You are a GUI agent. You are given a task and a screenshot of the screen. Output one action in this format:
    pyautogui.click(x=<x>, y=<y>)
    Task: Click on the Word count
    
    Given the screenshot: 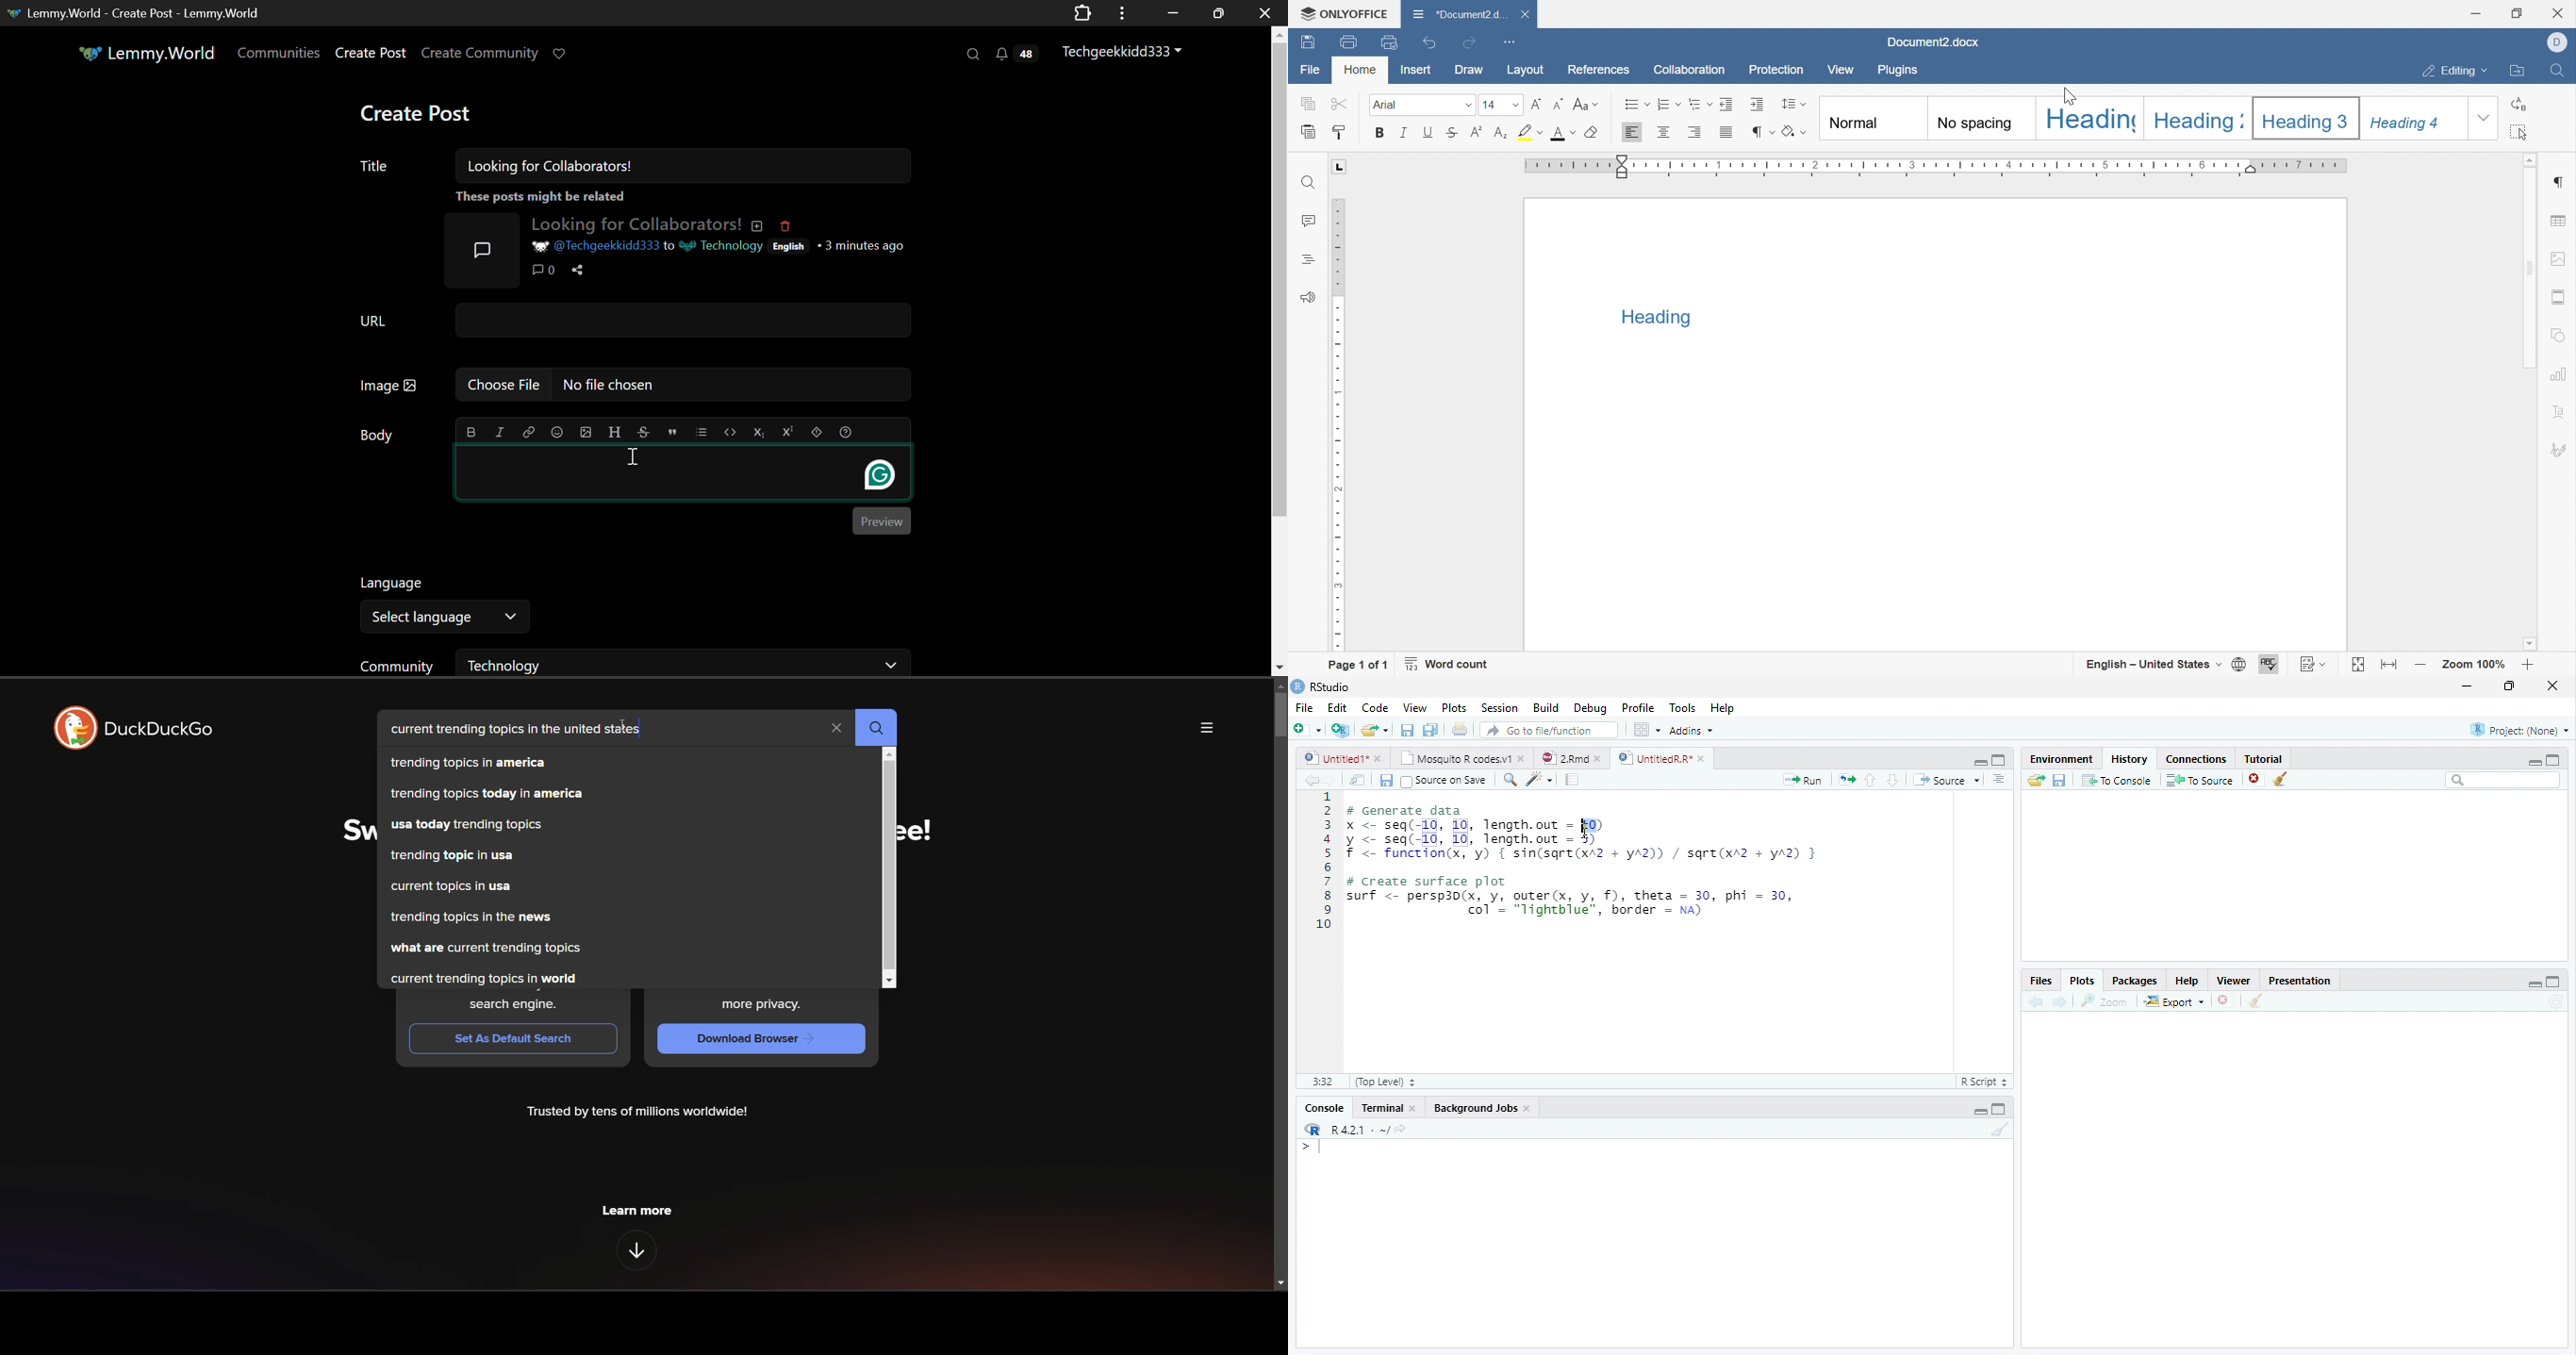 What is the action you would take?
    pyautogui.click(x=1453, y=666)
    